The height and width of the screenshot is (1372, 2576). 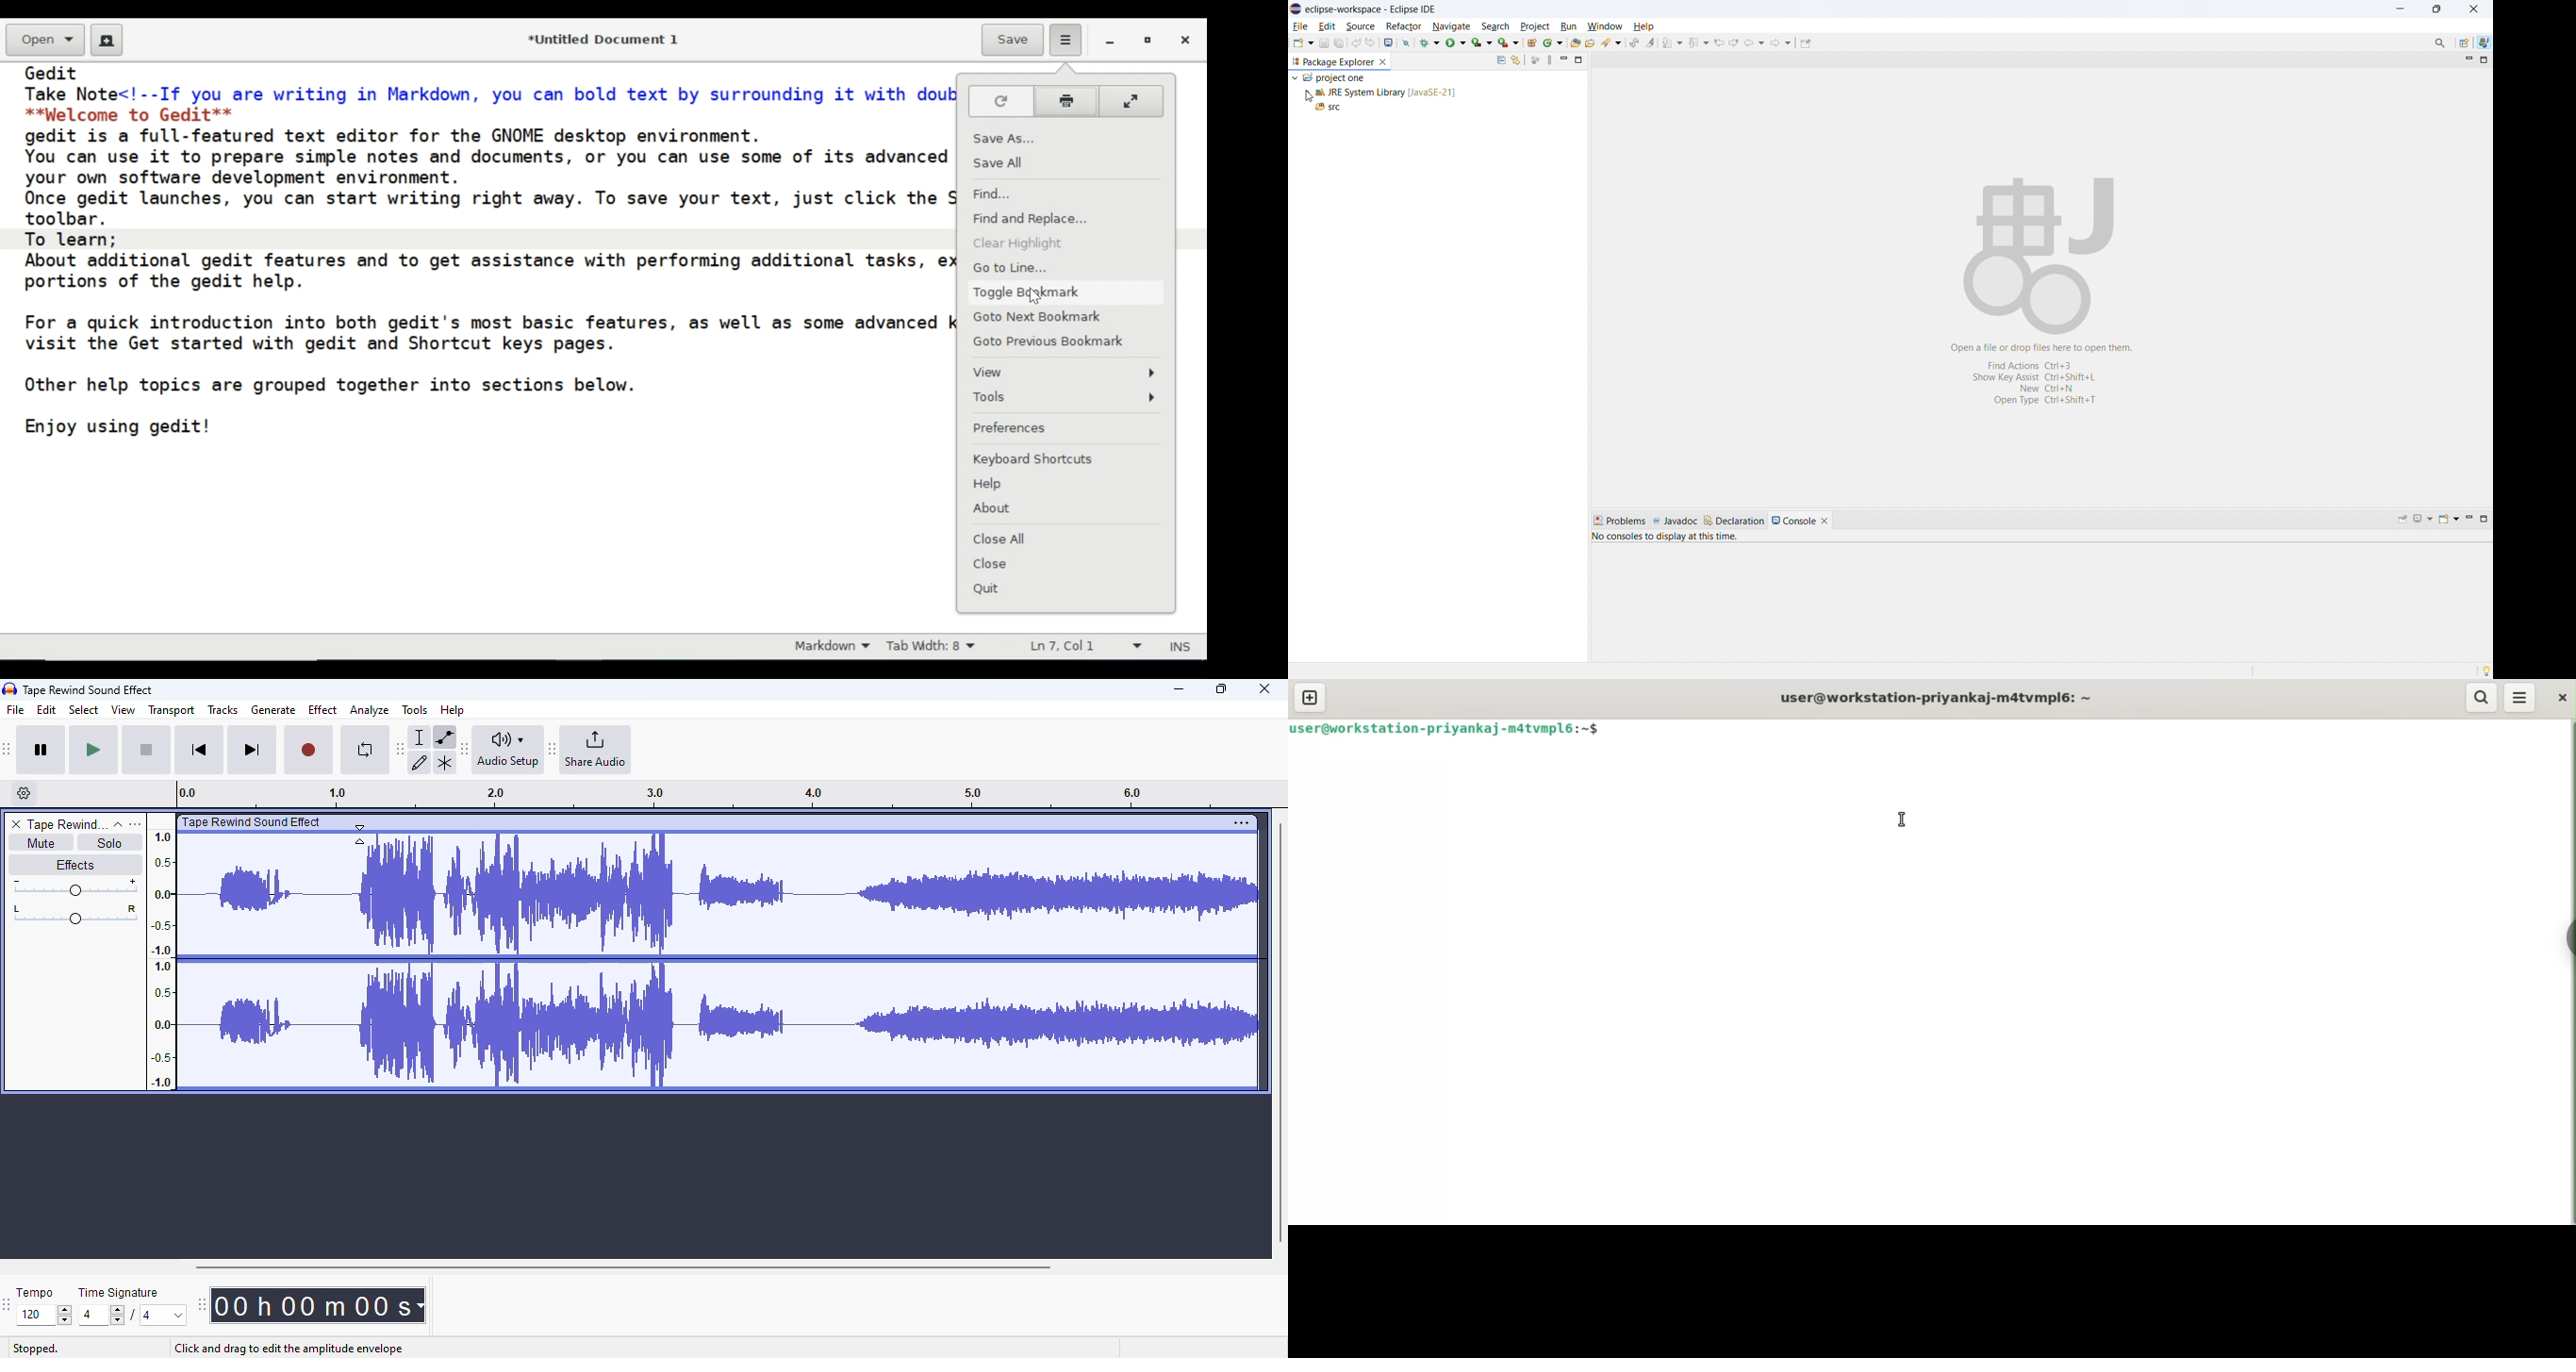 I want to click on package explorer, so click(x=1333, y=62).